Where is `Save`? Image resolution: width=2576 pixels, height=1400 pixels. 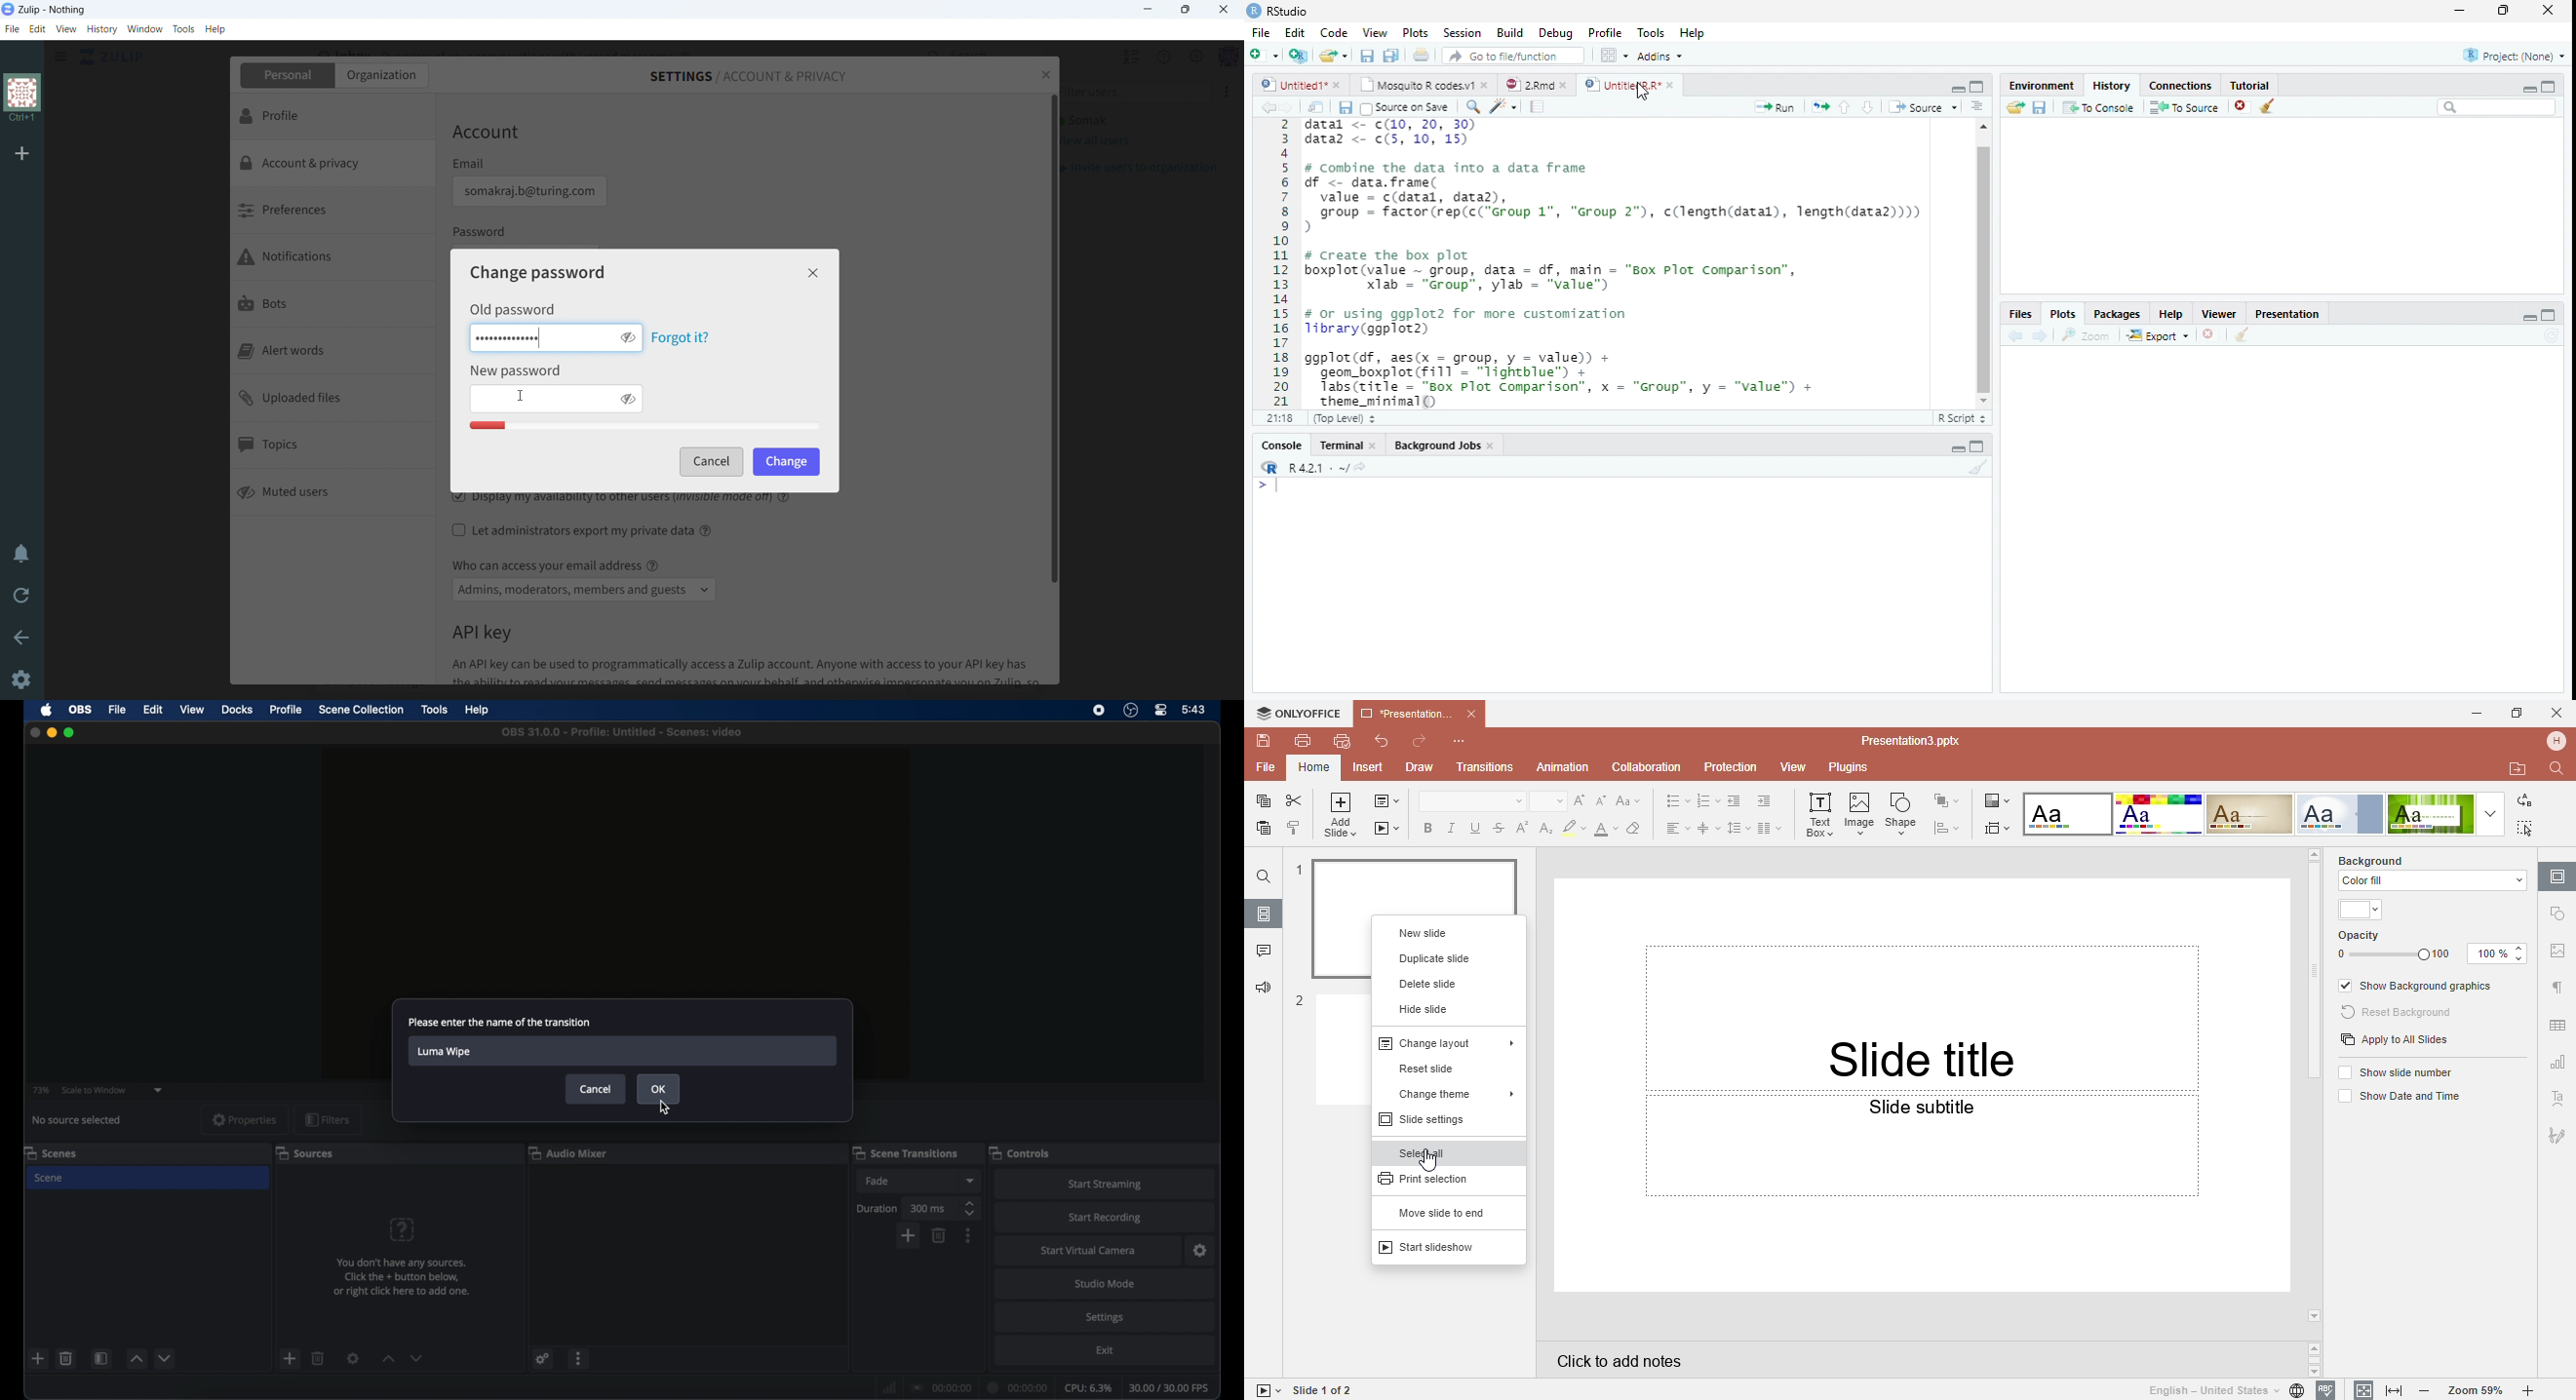
Save is located at coordinates (1261, 741).